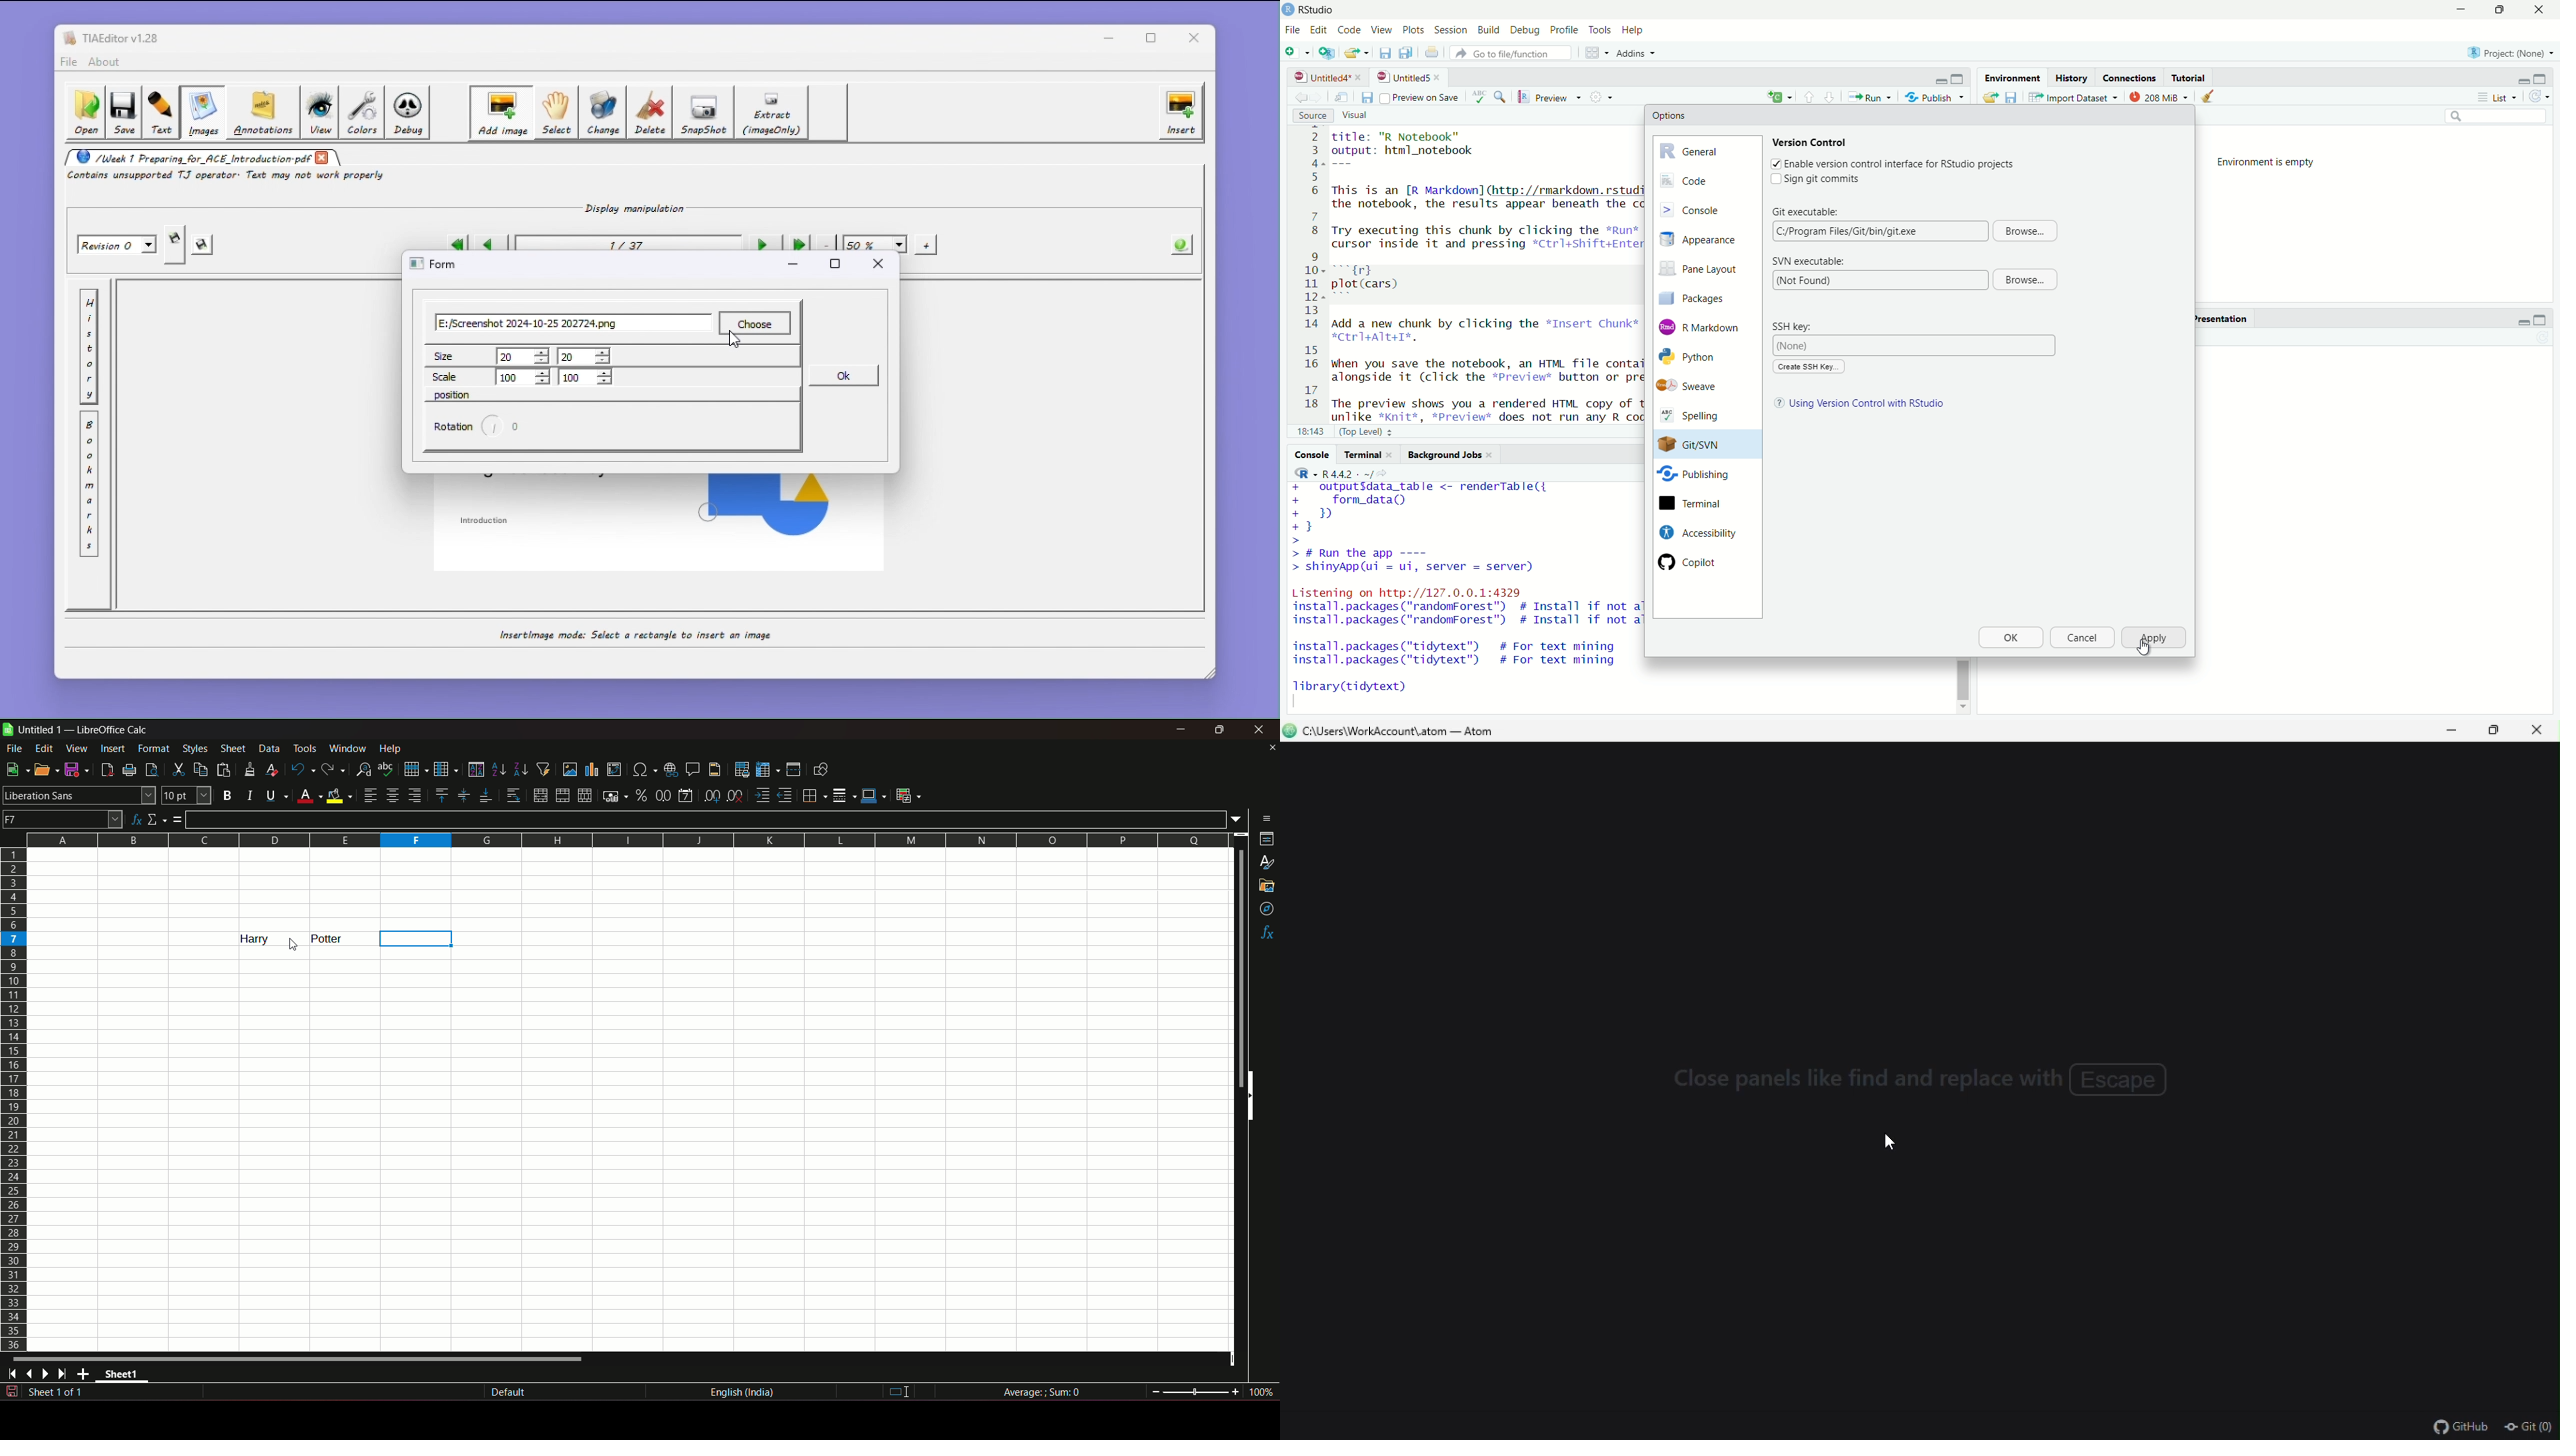  Describe the element at coordinates (1290, 732) in the screenshot. I see `atom logo` at that location.